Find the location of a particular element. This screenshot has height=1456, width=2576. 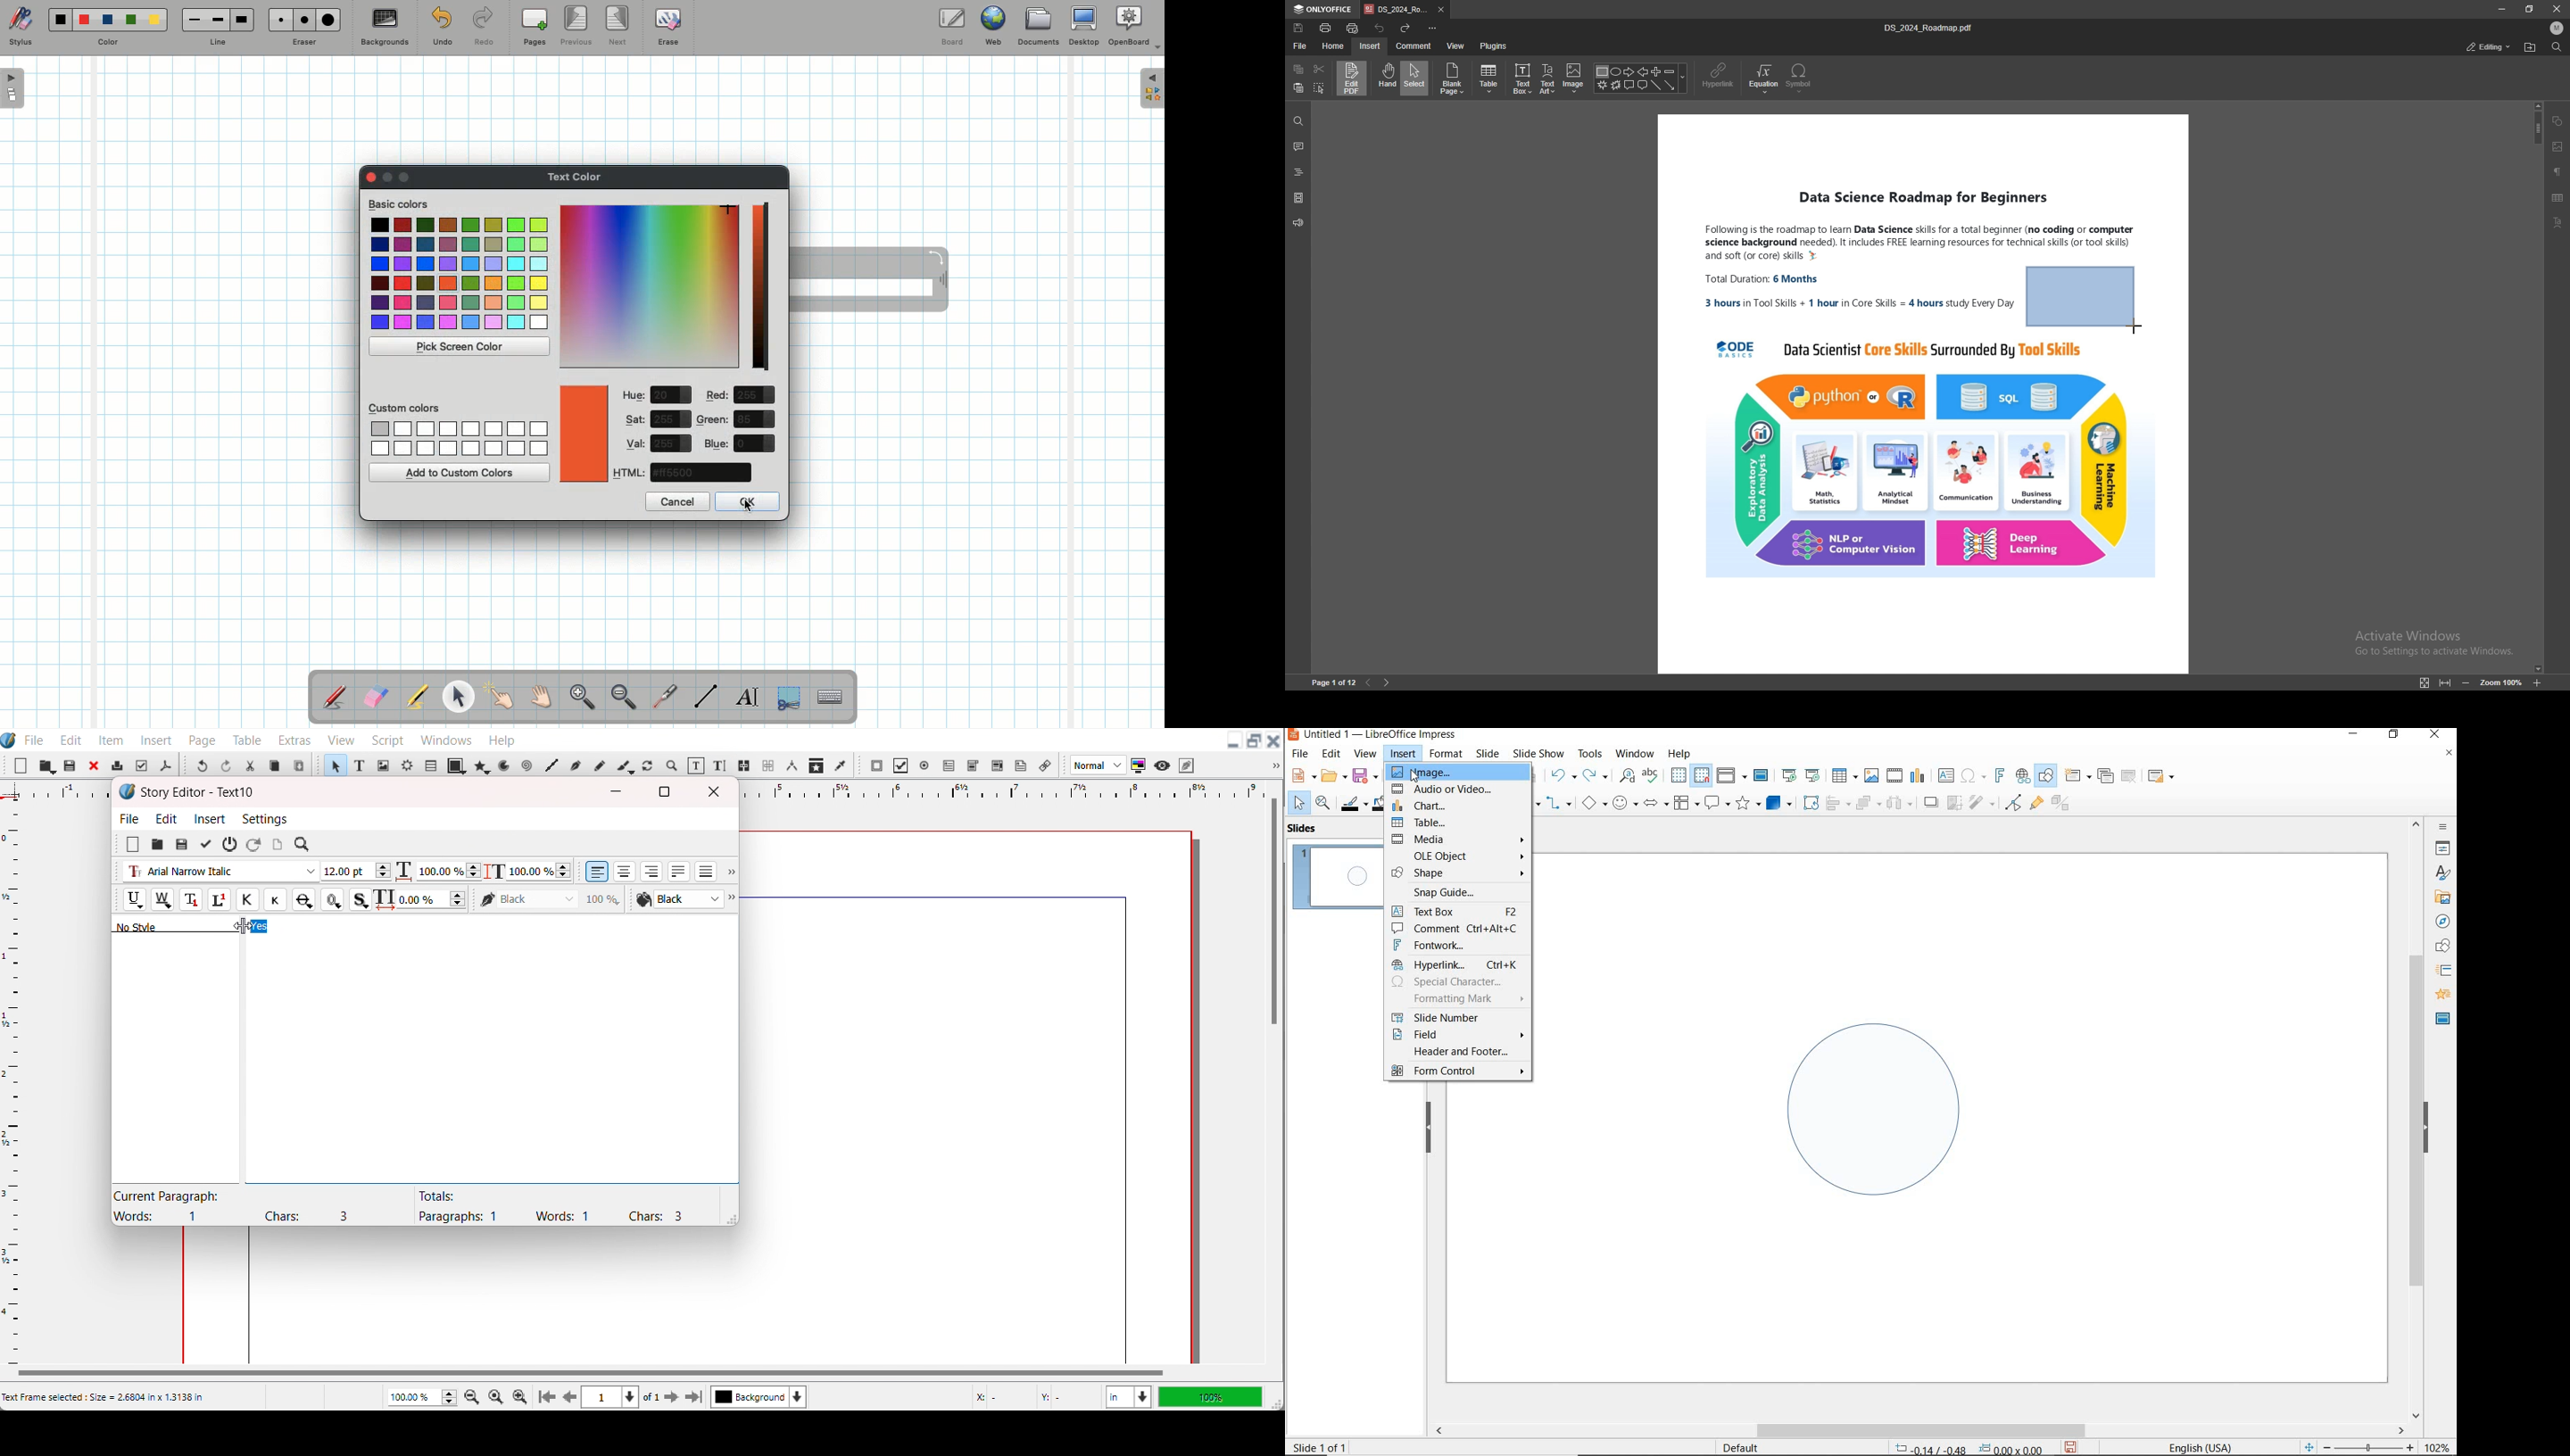

text art is located at coordinates (2561, 222).